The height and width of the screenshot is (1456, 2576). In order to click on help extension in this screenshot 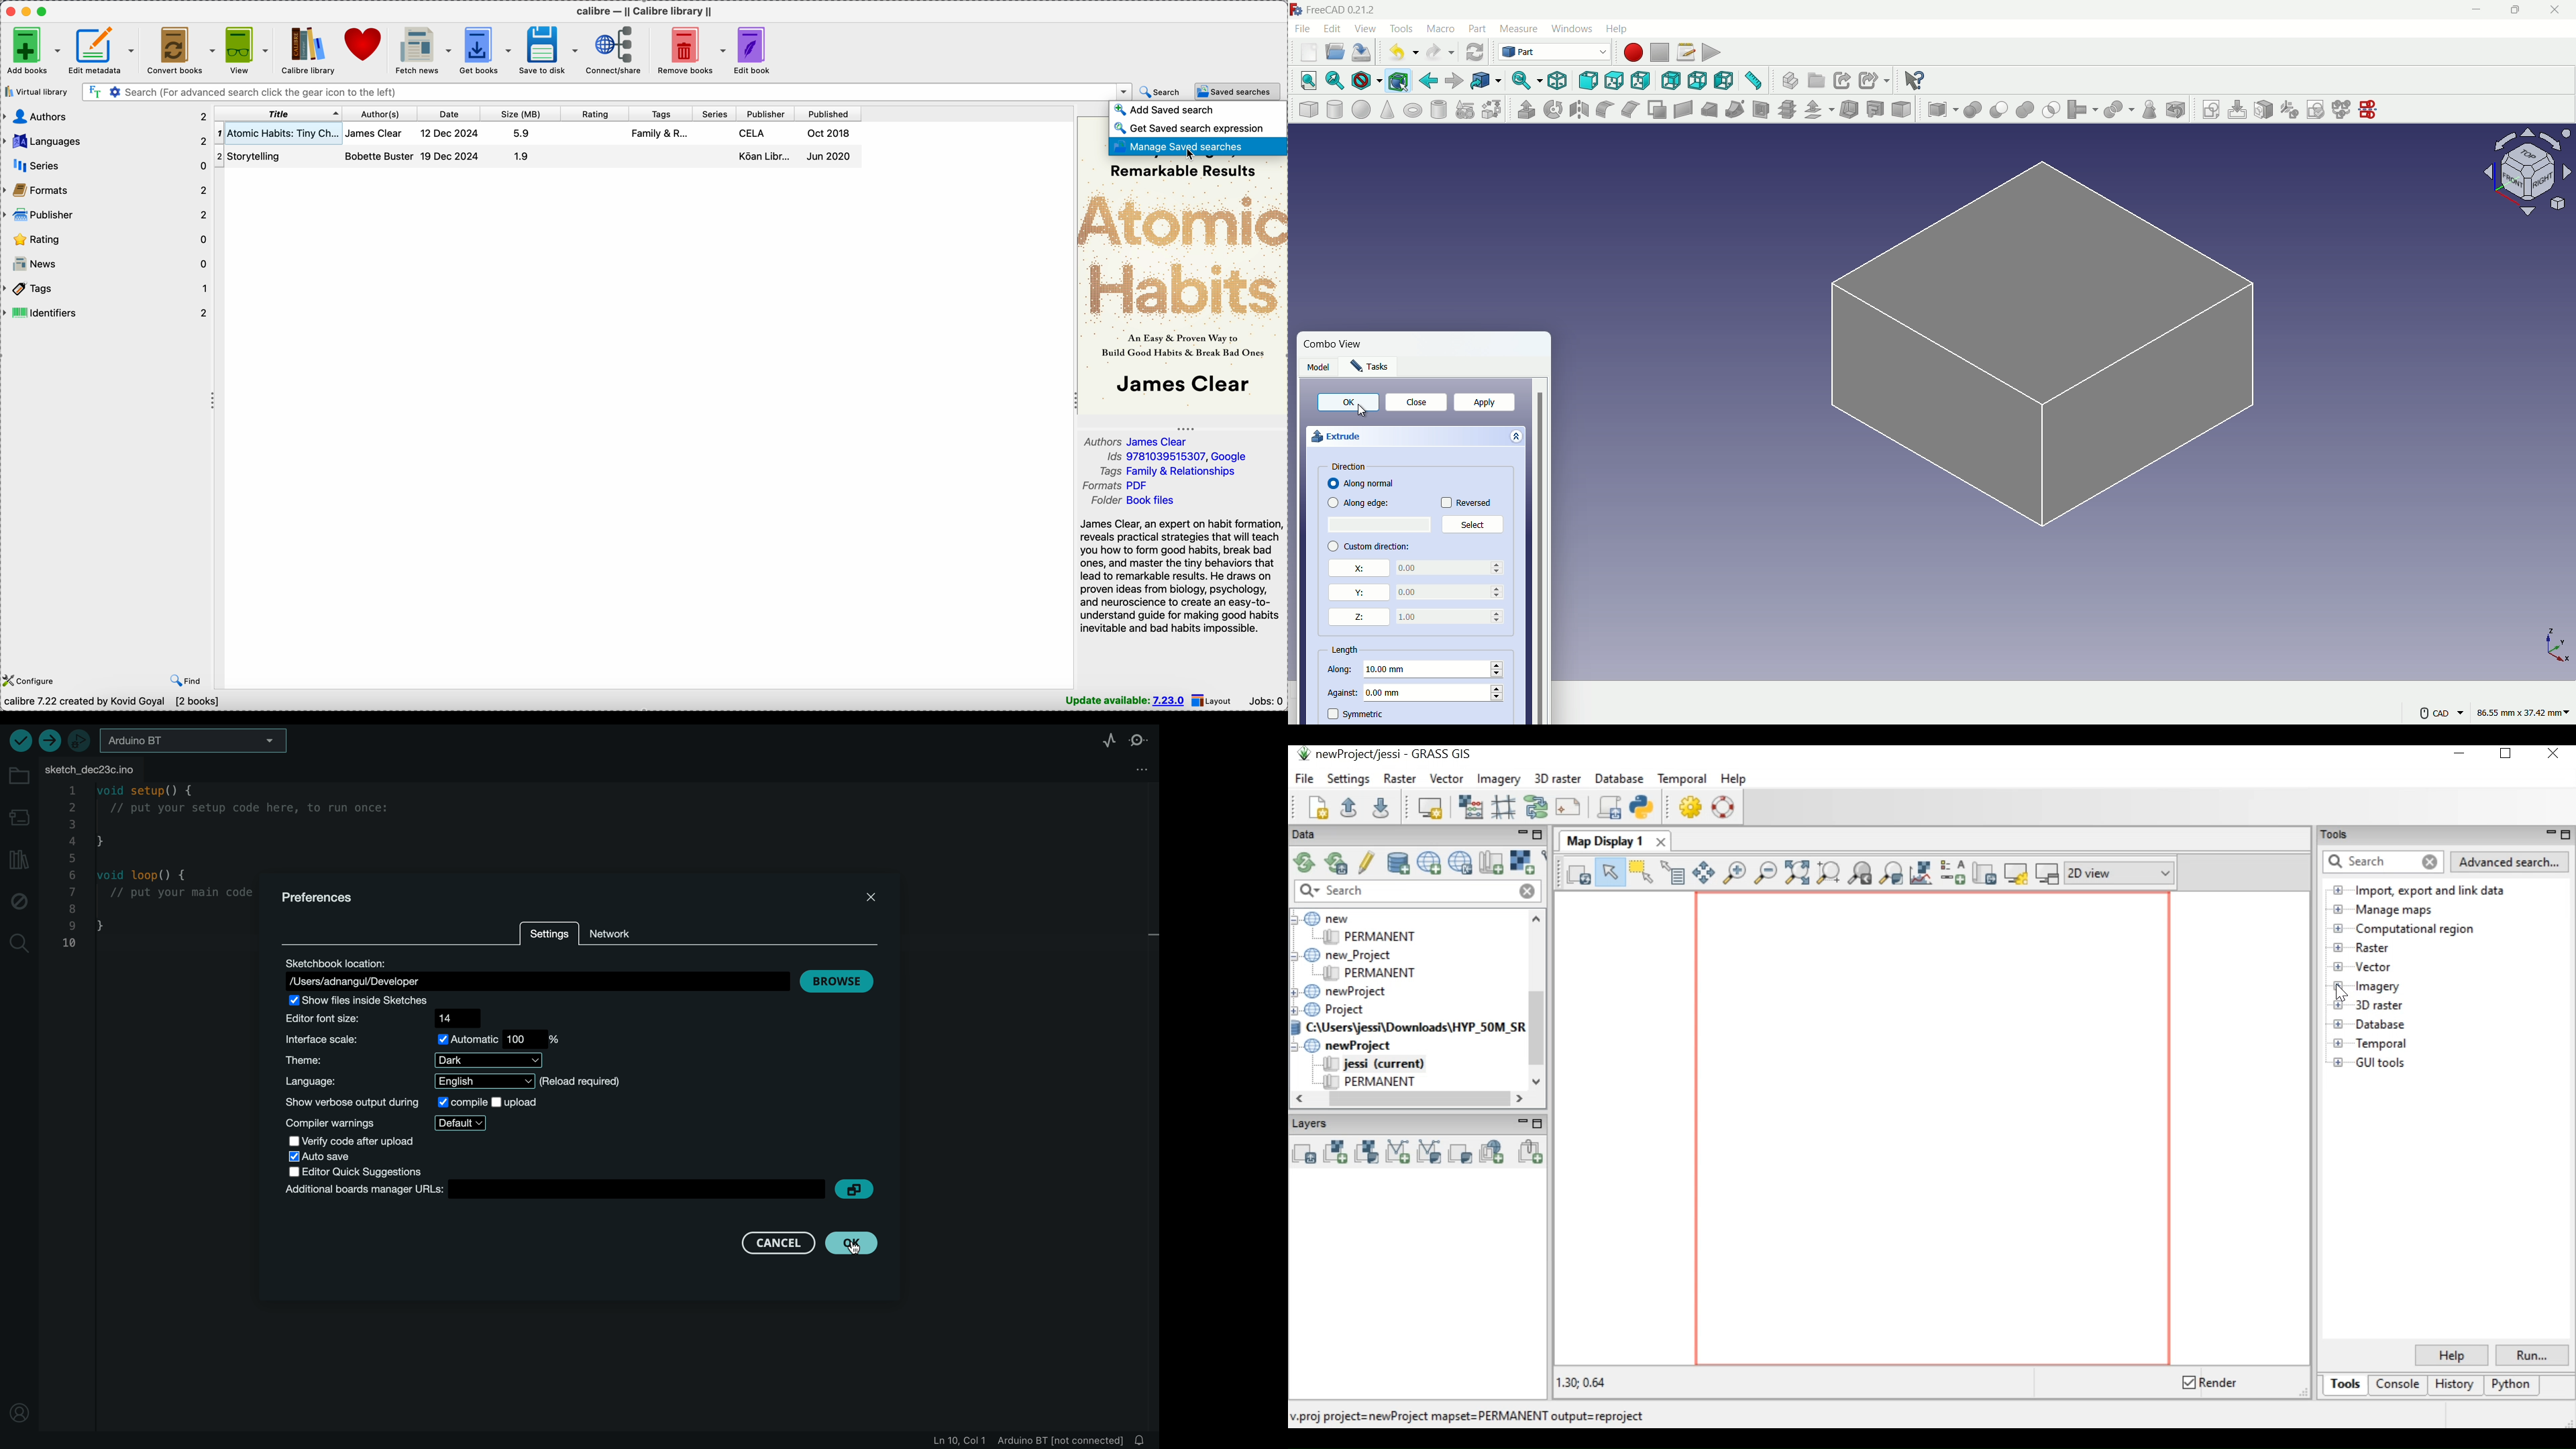, I will do `click(1913, 80)`.